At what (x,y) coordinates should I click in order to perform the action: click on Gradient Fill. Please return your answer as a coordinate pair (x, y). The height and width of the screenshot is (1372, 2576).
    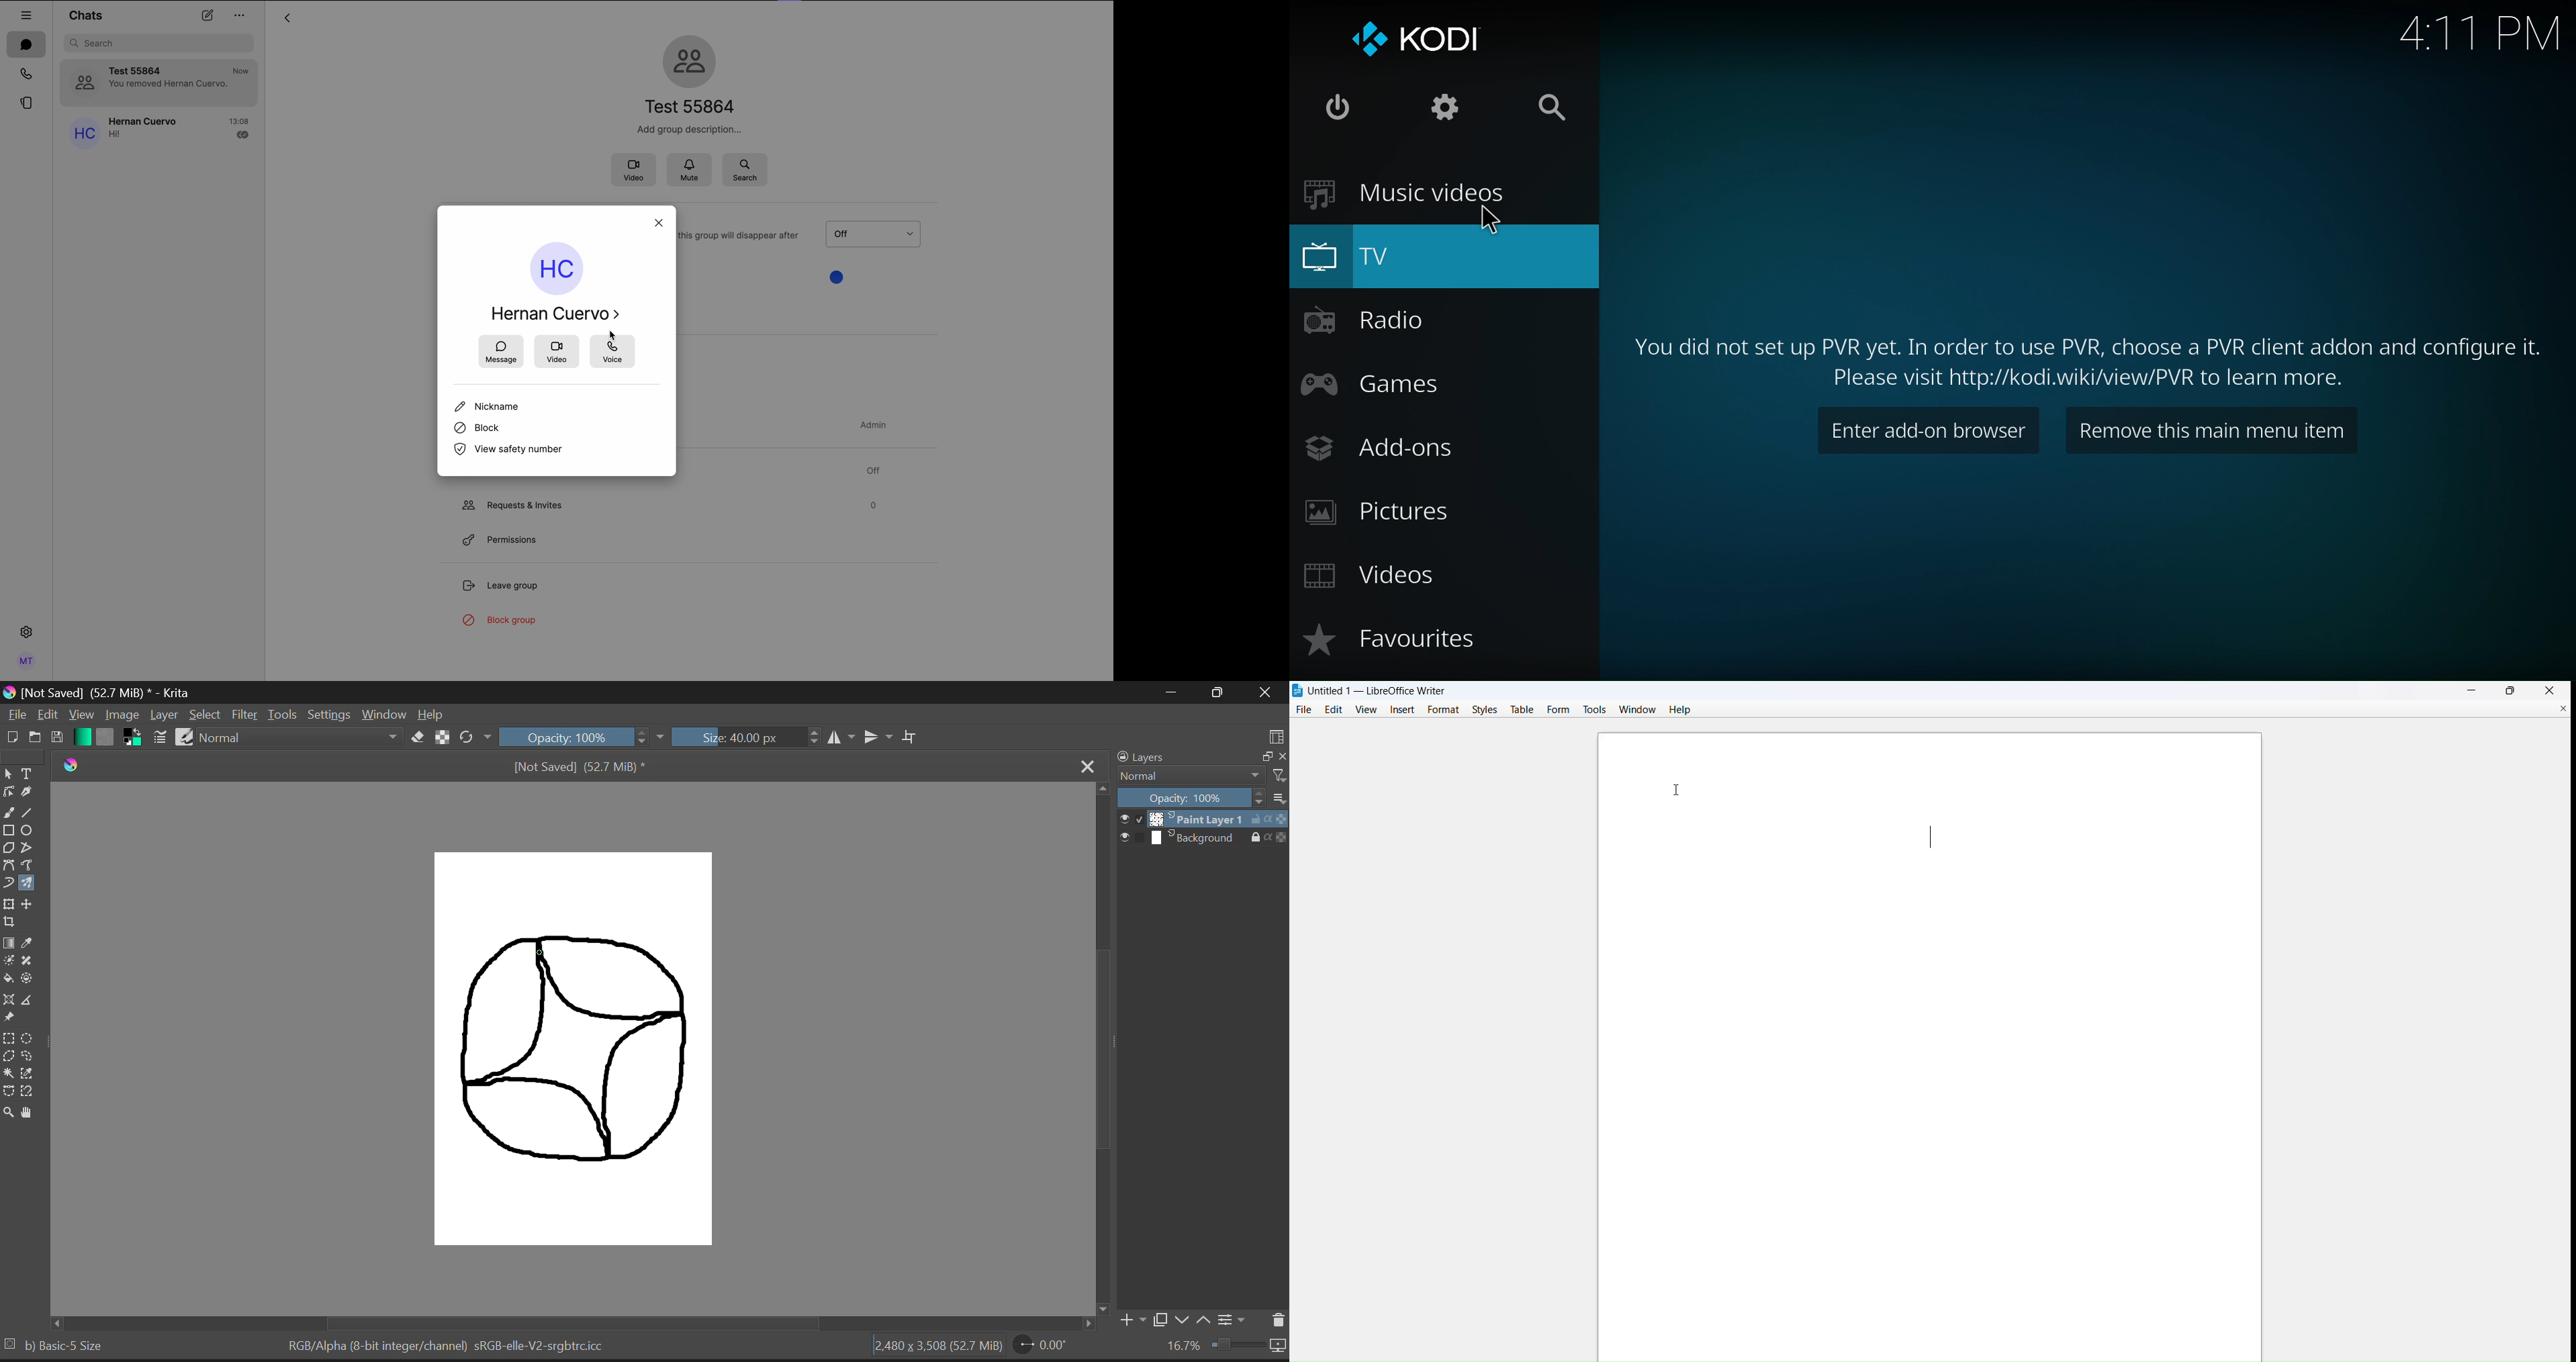
    Looking at the image, I should click on (9, 942).